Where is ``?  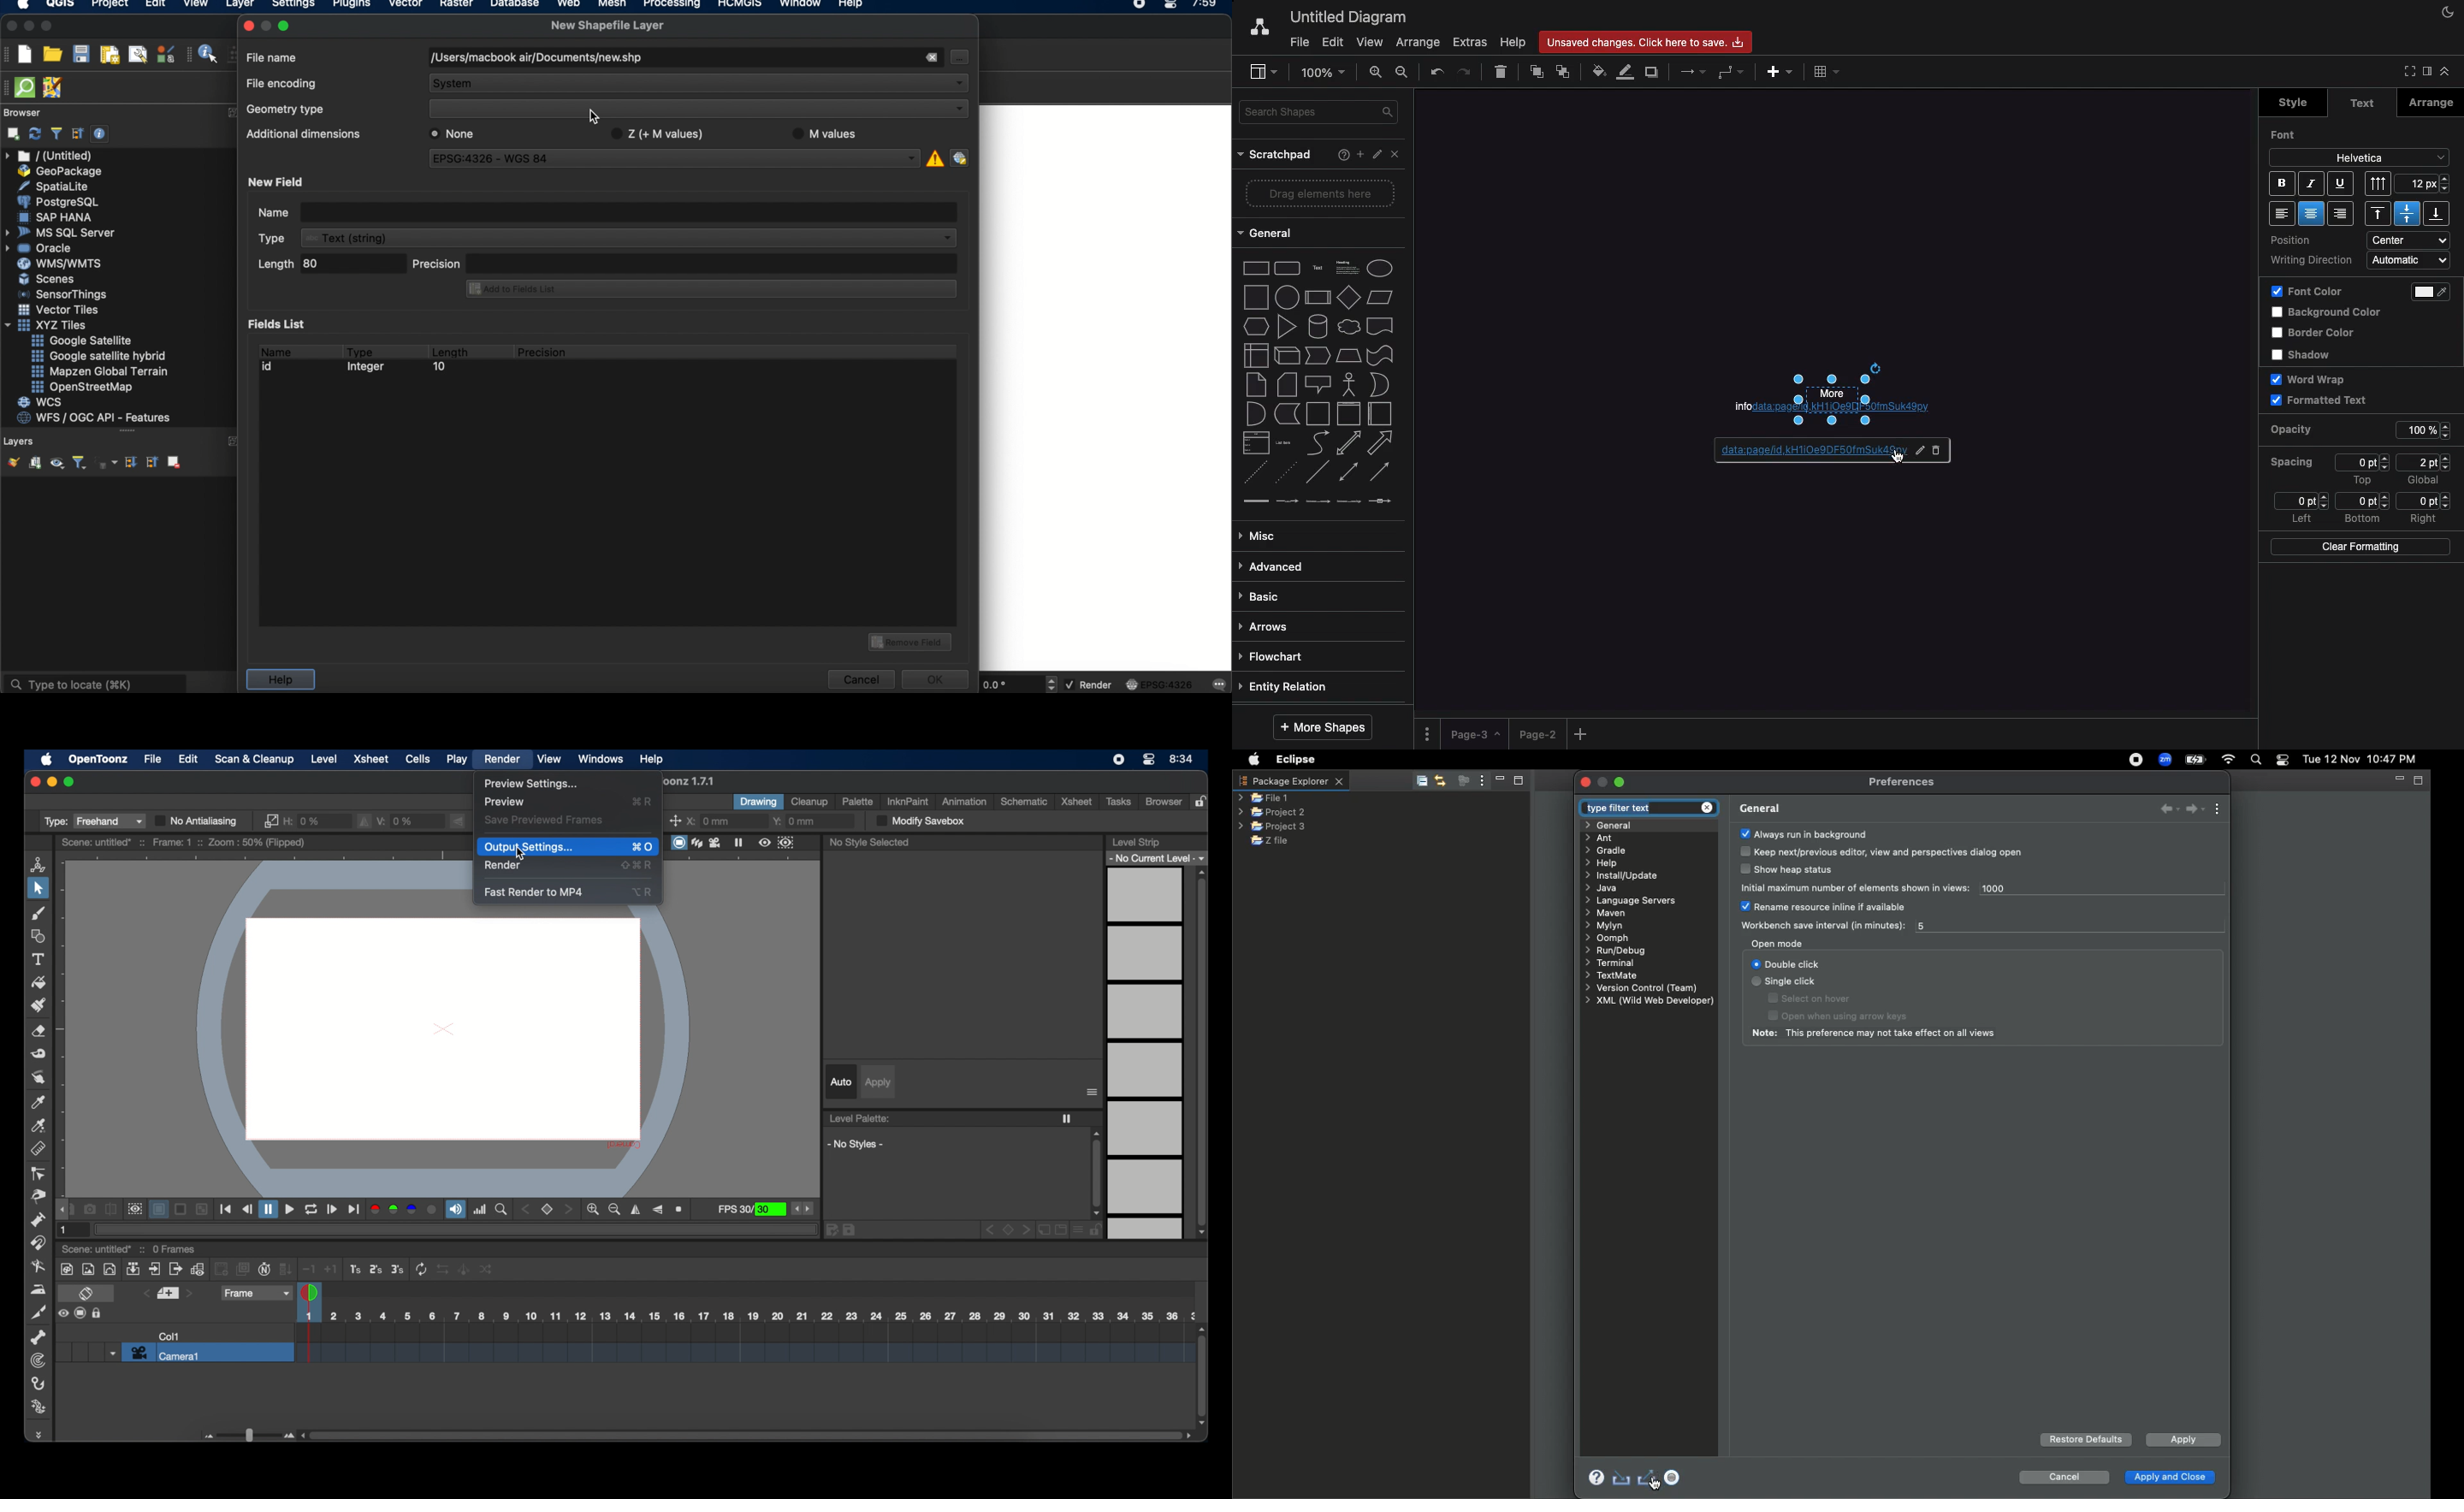
 is located at coordinates (333, 1269).